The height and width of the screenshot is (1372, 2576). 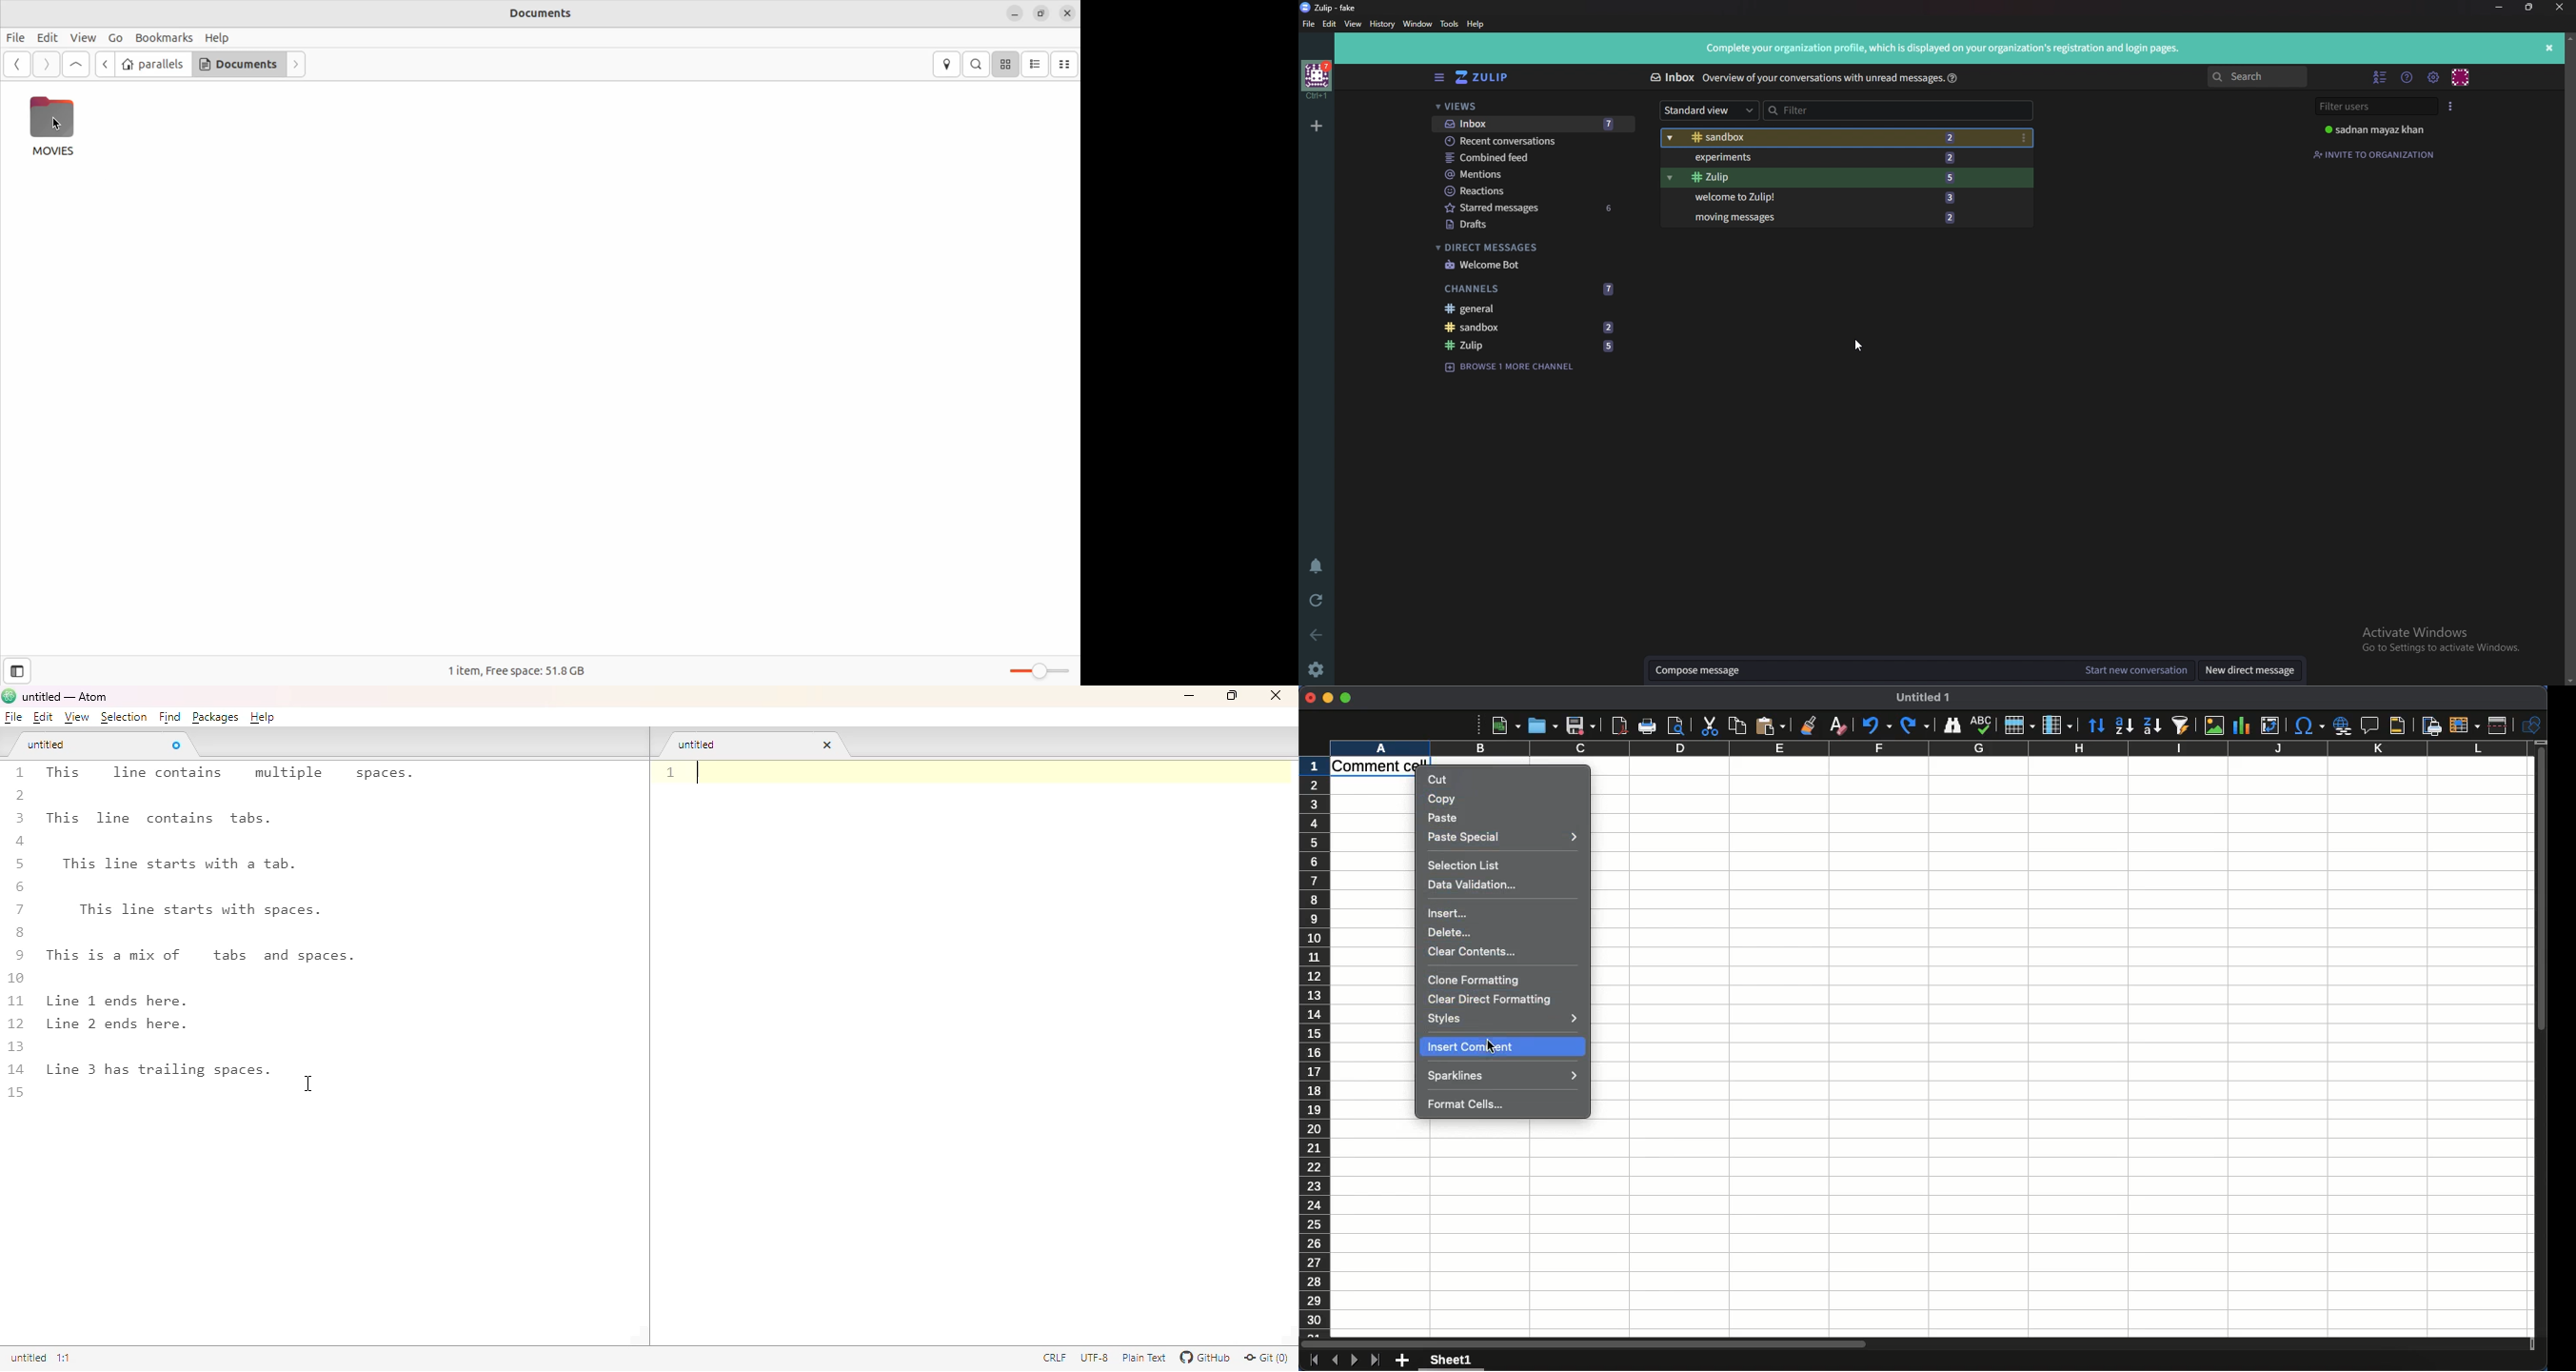 I want to click on Descending, so click(x=2150, y=725).